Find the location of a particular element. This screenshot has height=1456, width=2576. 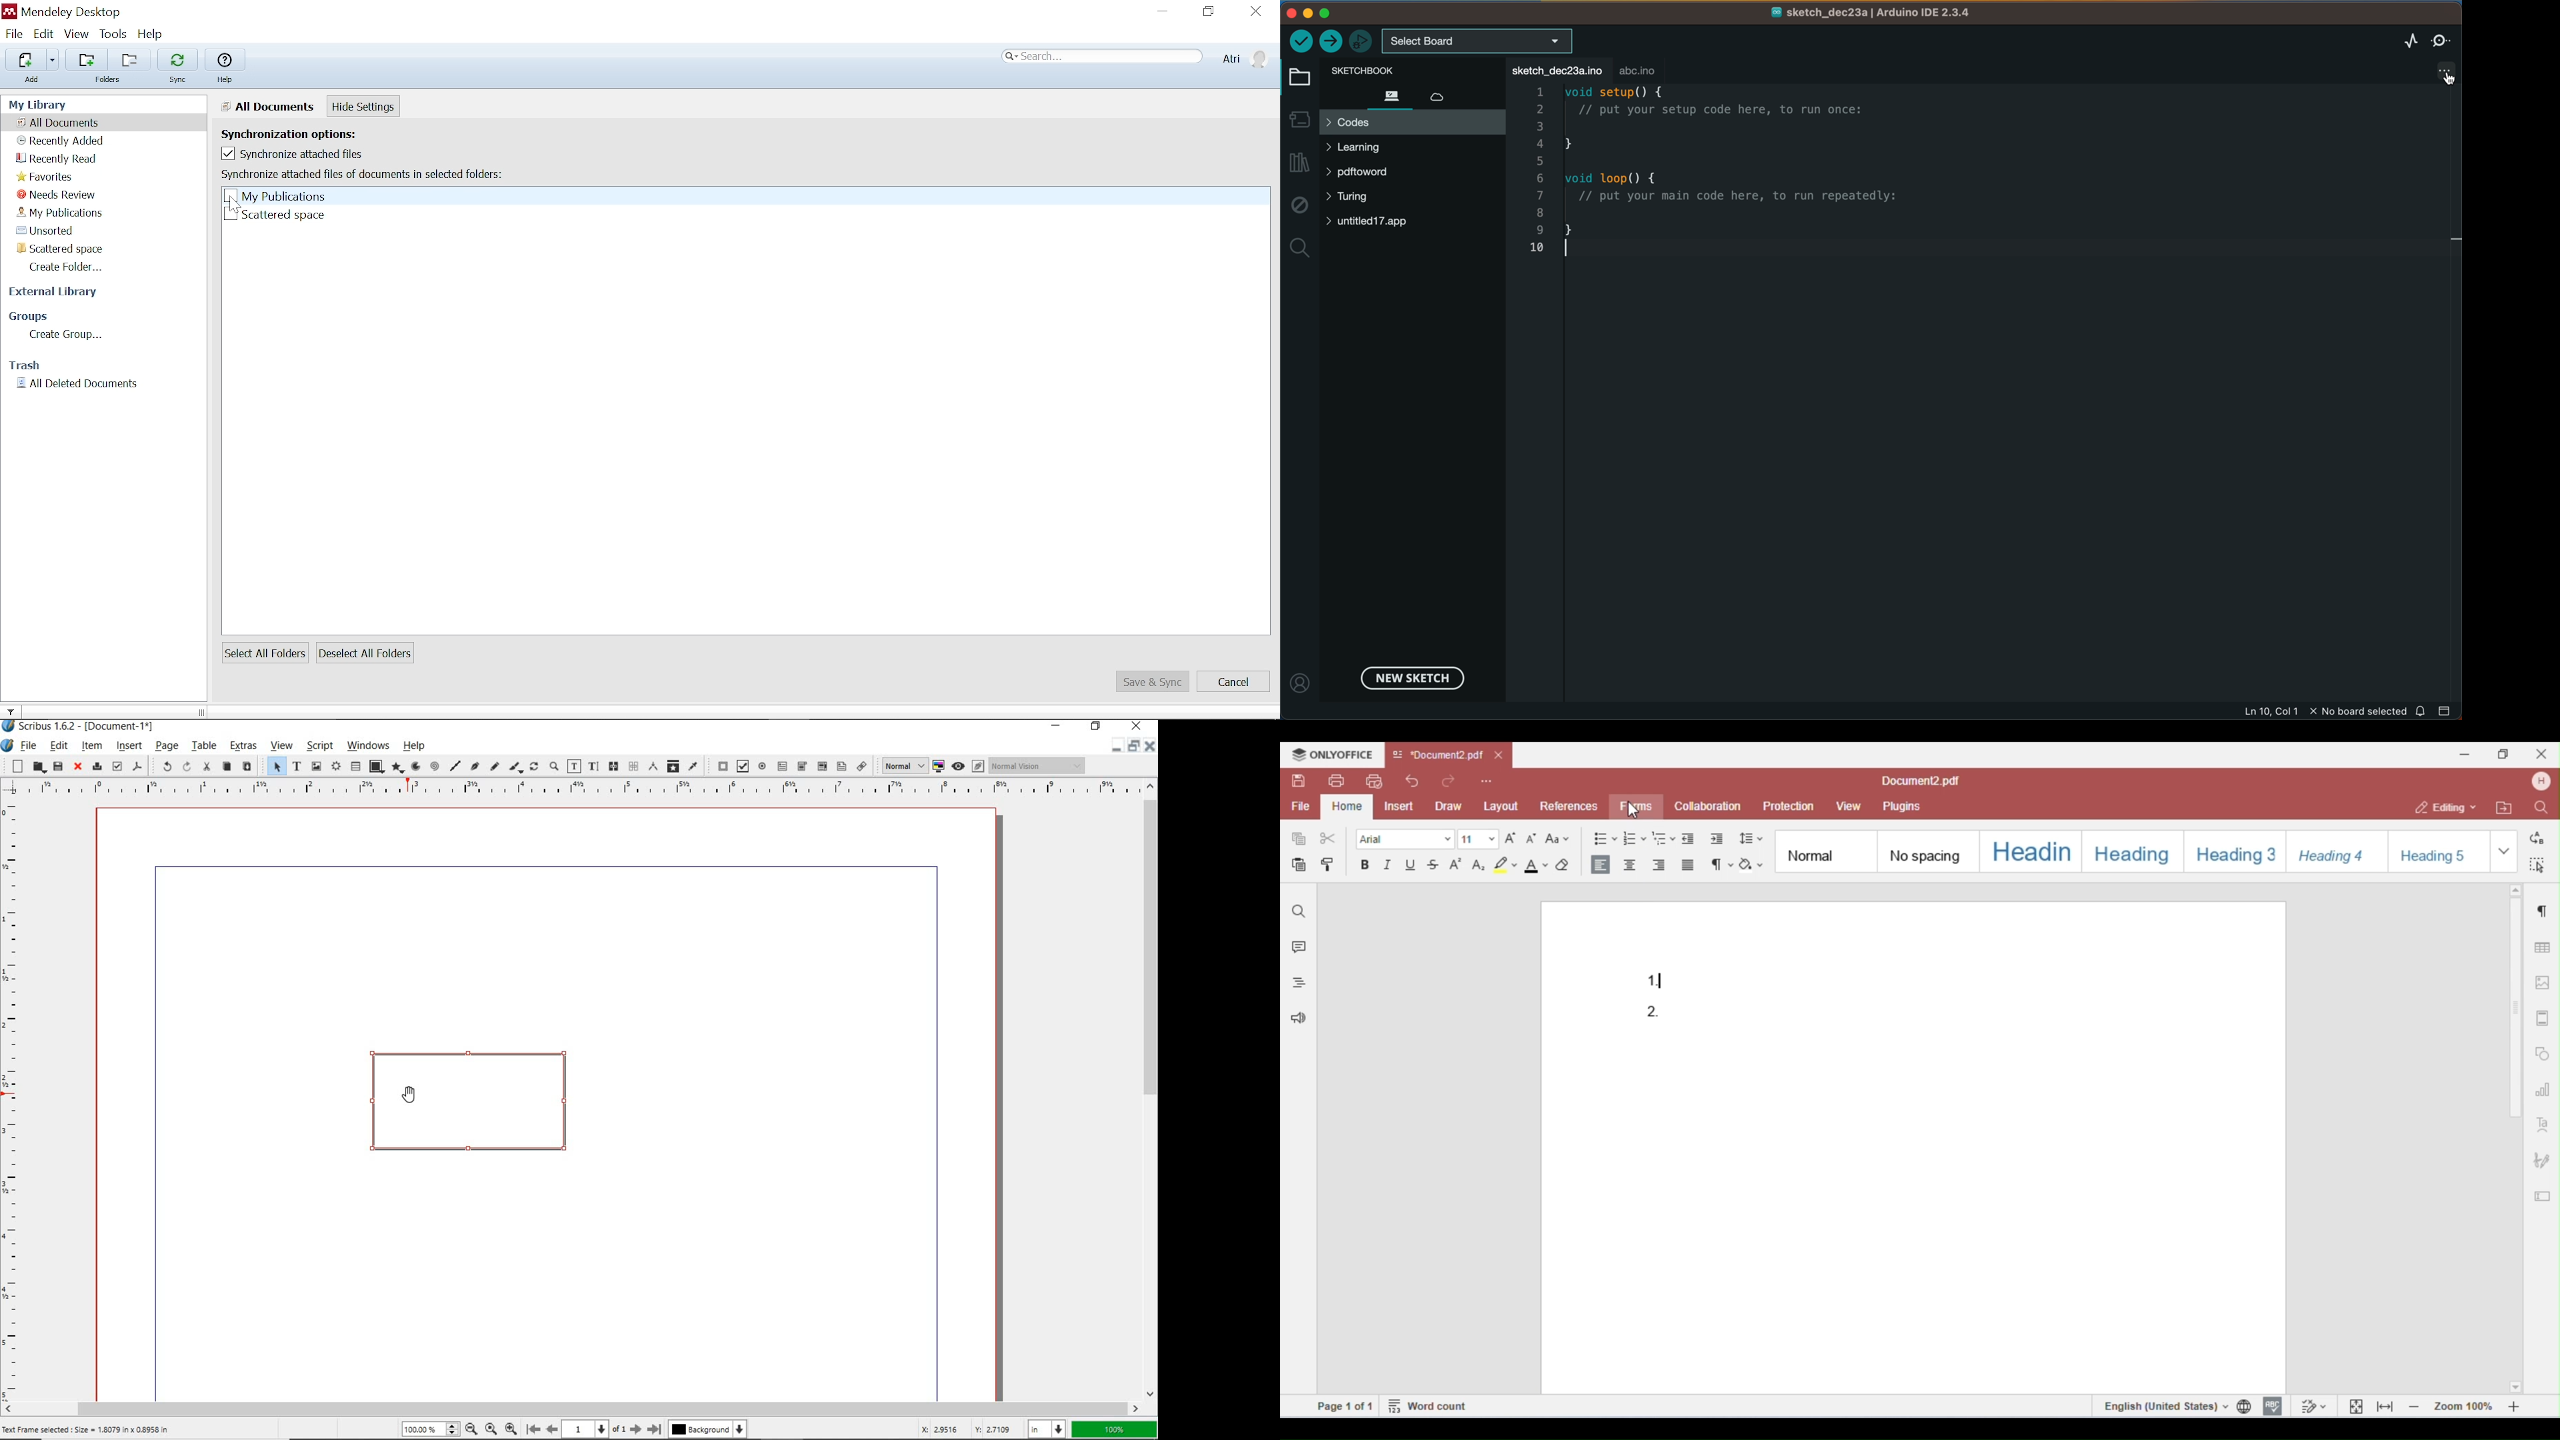

pdf combo box is located at coordinates (821, 766).